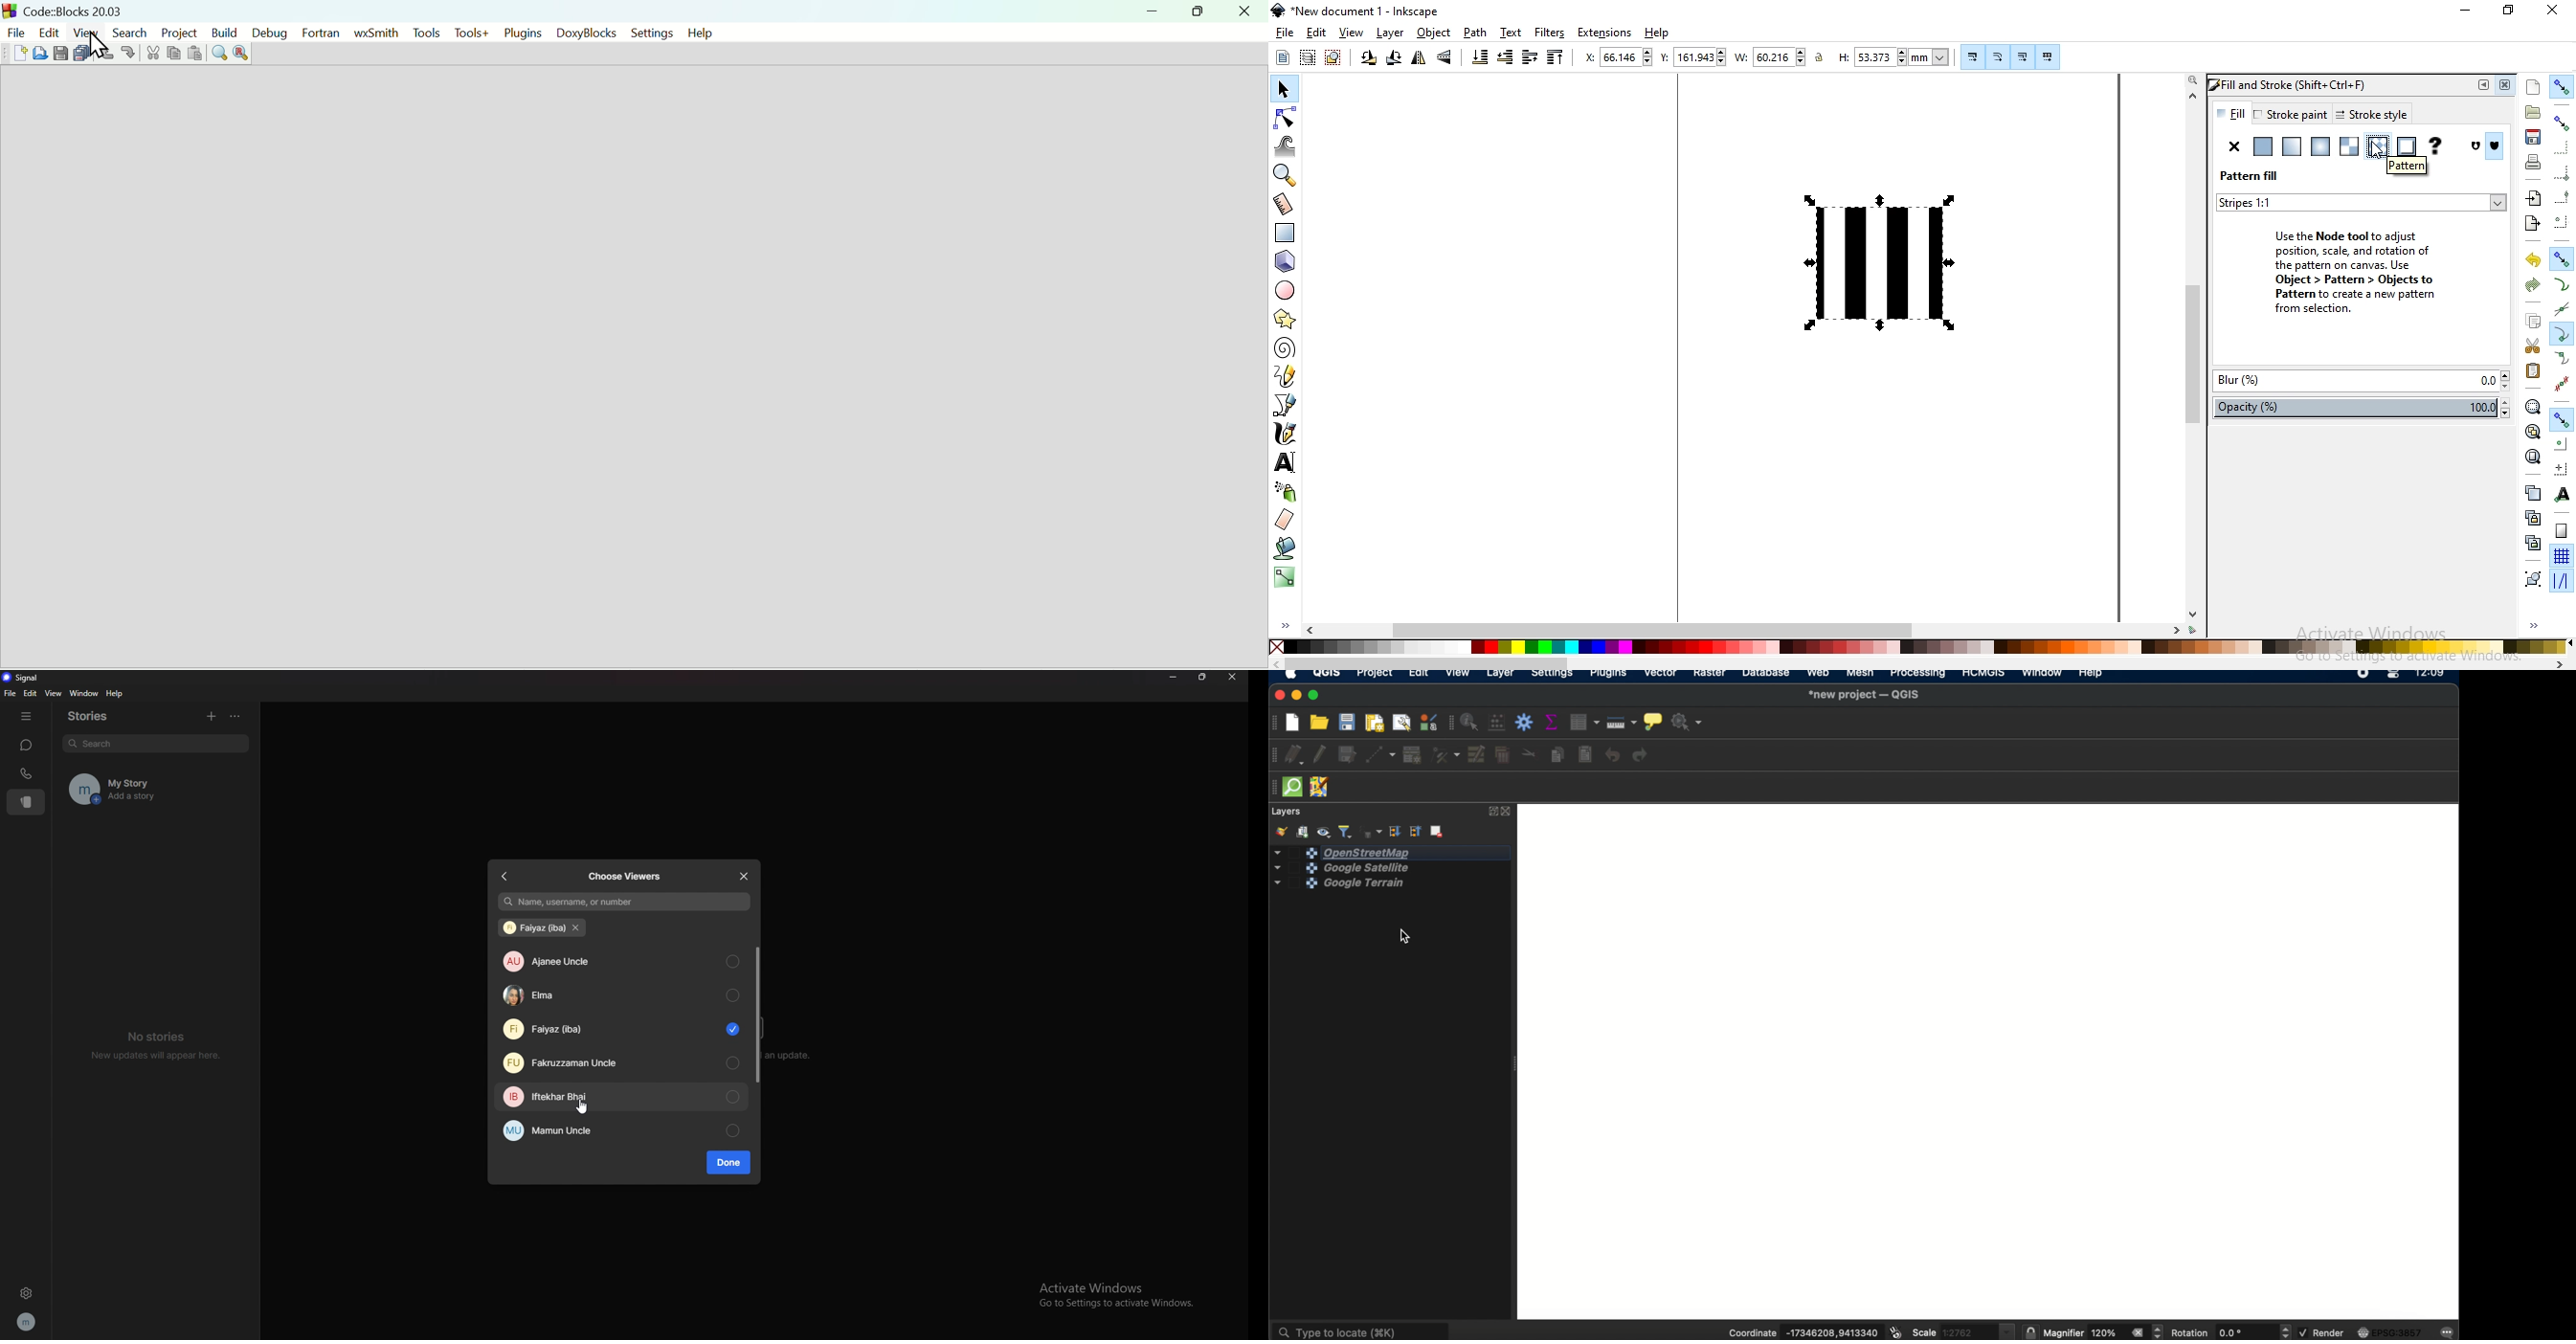  I want to click on snap text anchors and baselines, so click(2560, 493).